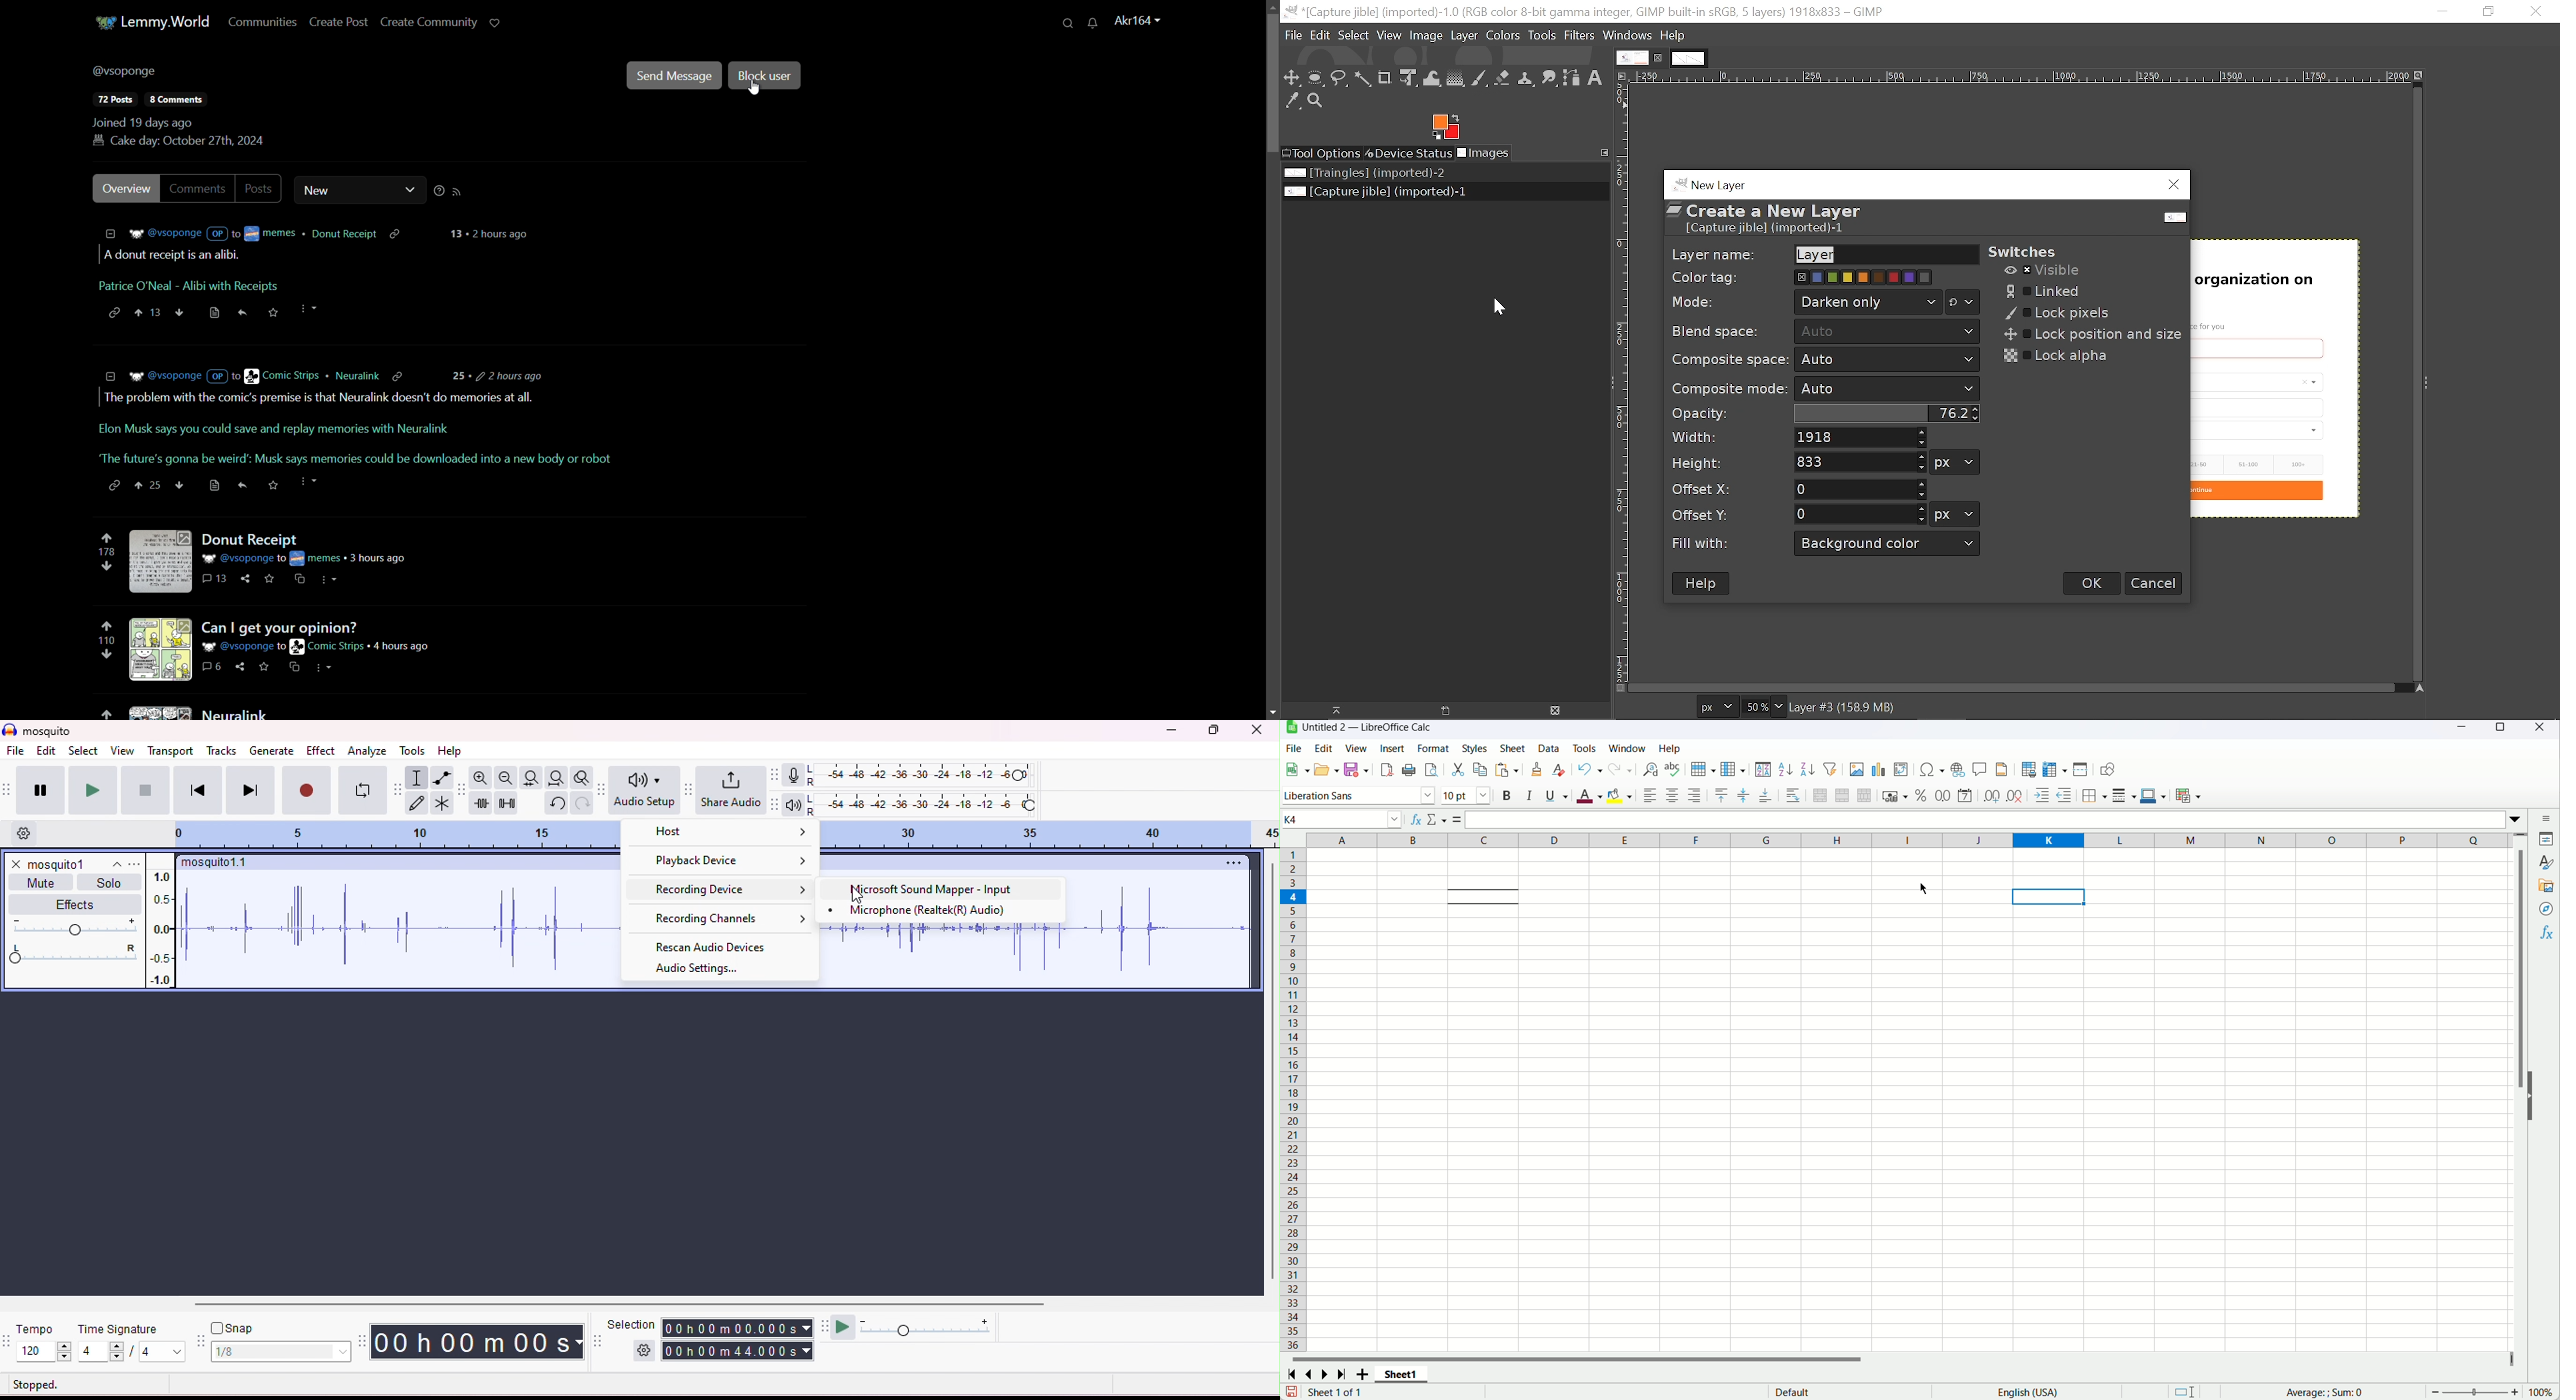 The width and height of the screenshot is (2576, 1400). What do you see at coordinates (793, 806) in the screenshot?
I see `playback meter` at bounding box center [793, 806].